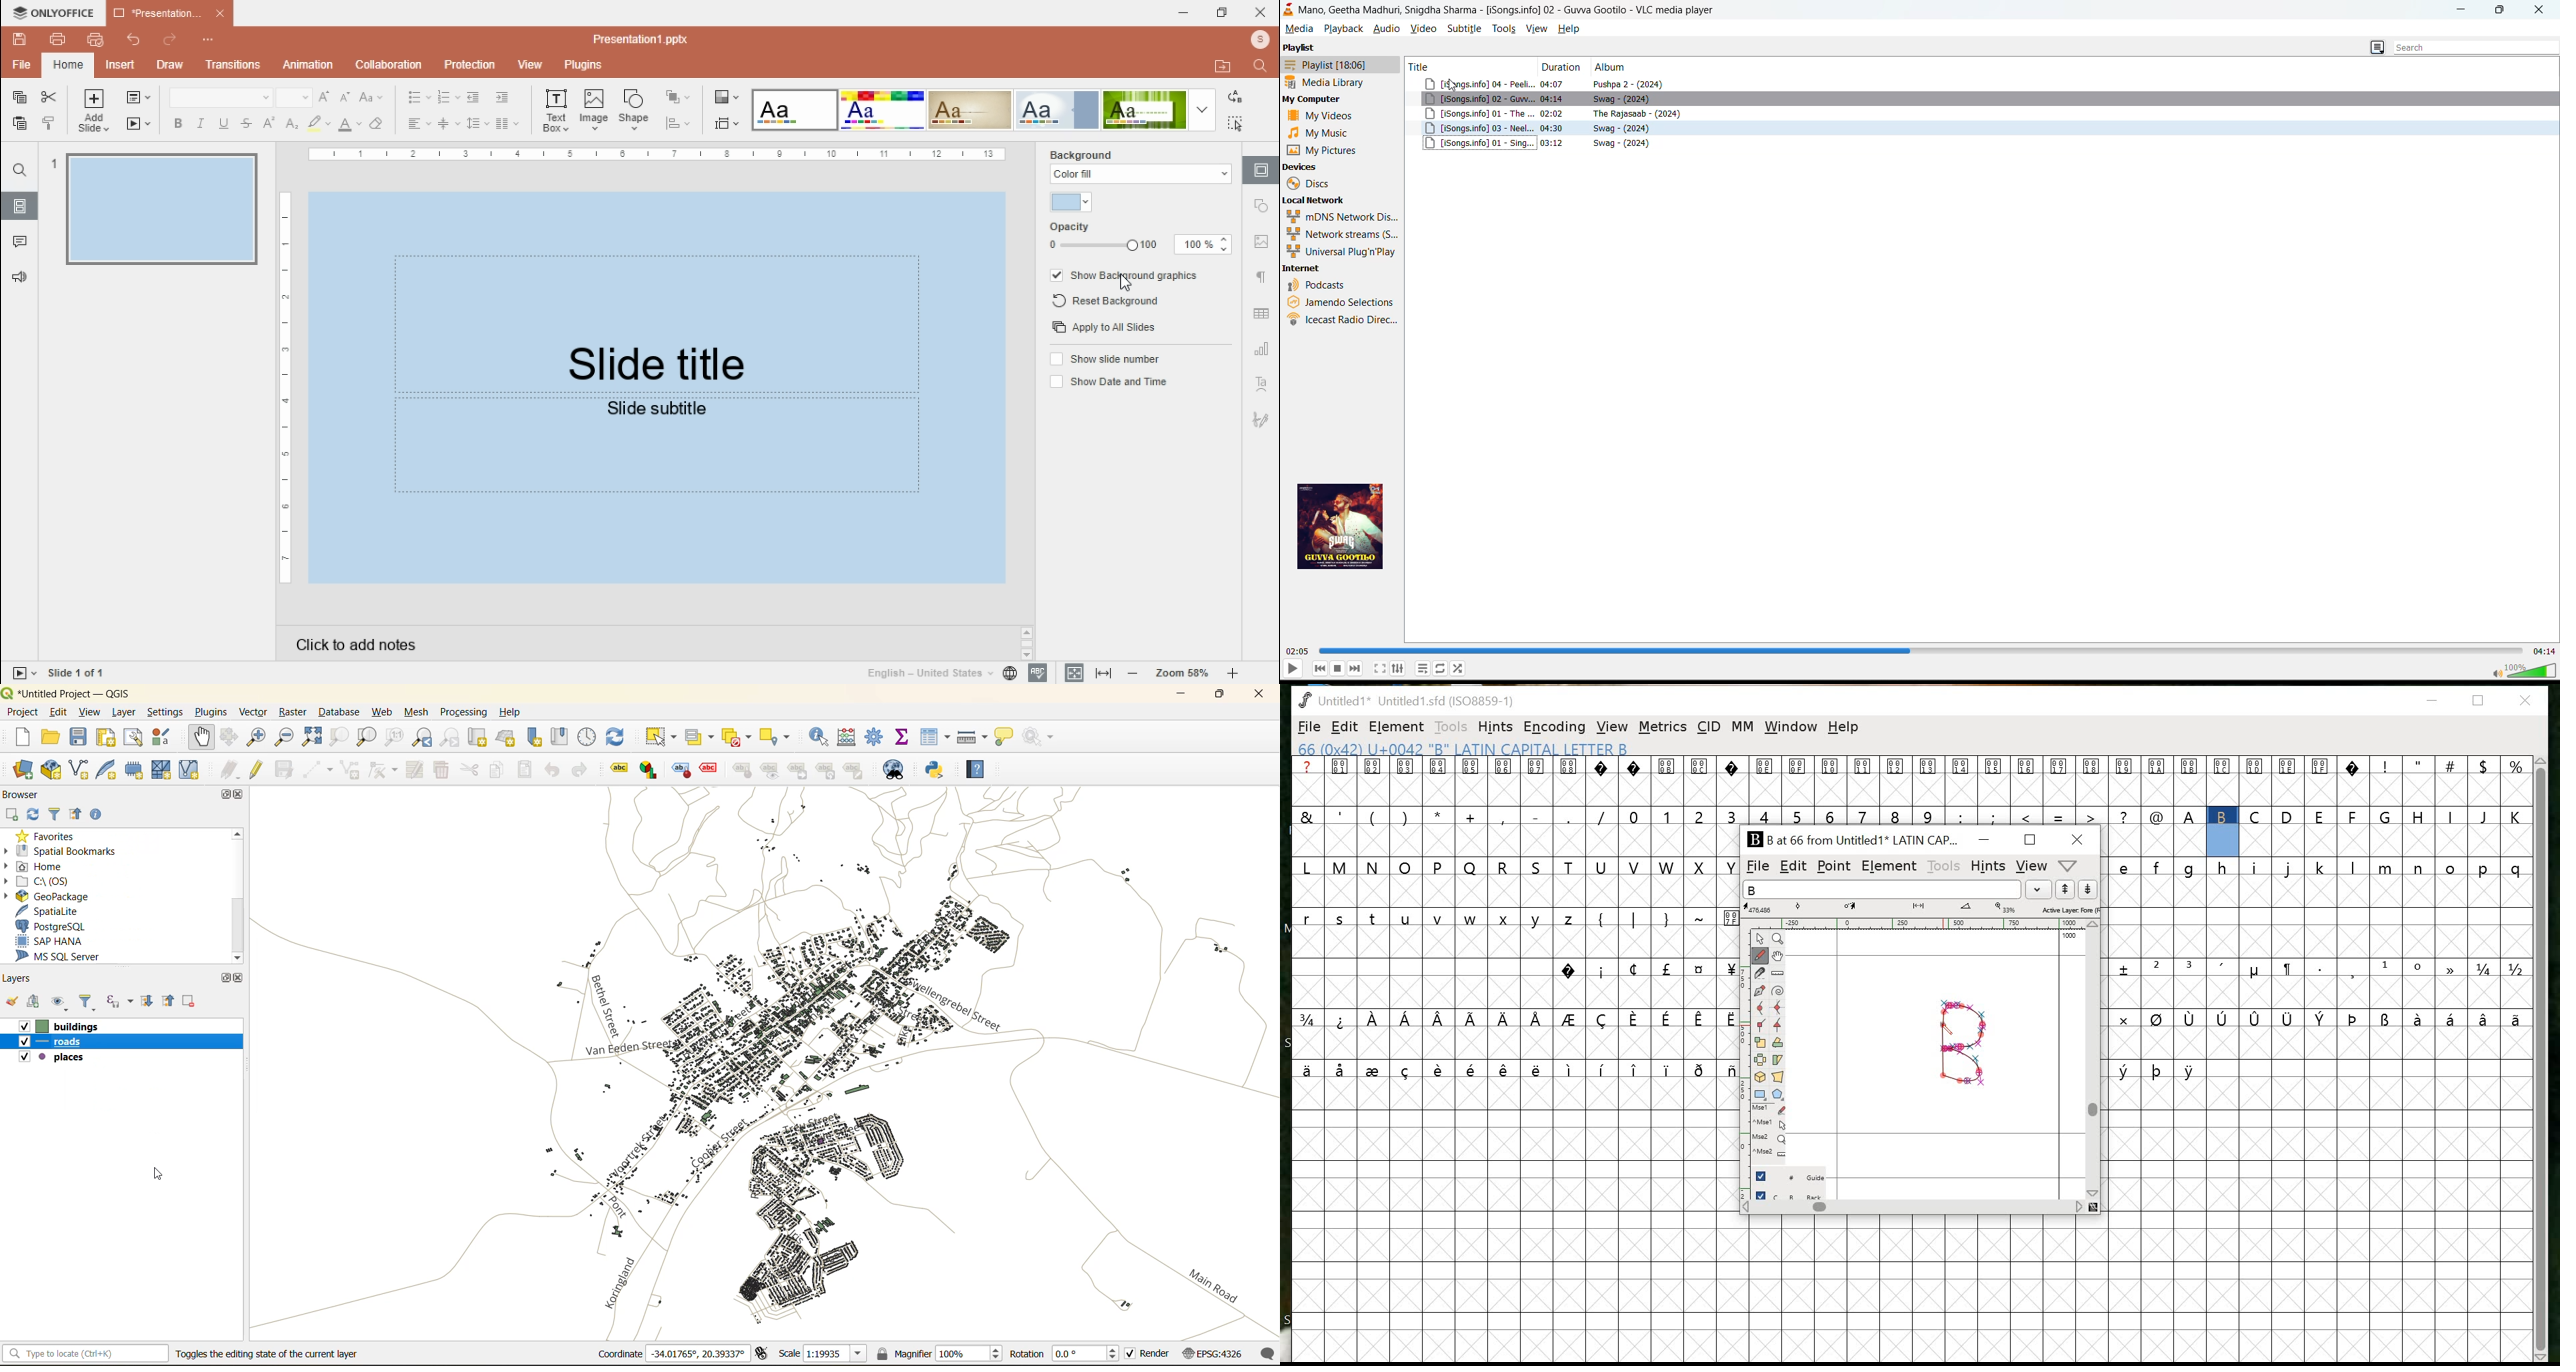  Describe the element at coordinates (48, 97) in the screenshot. I see `cut` at that location.